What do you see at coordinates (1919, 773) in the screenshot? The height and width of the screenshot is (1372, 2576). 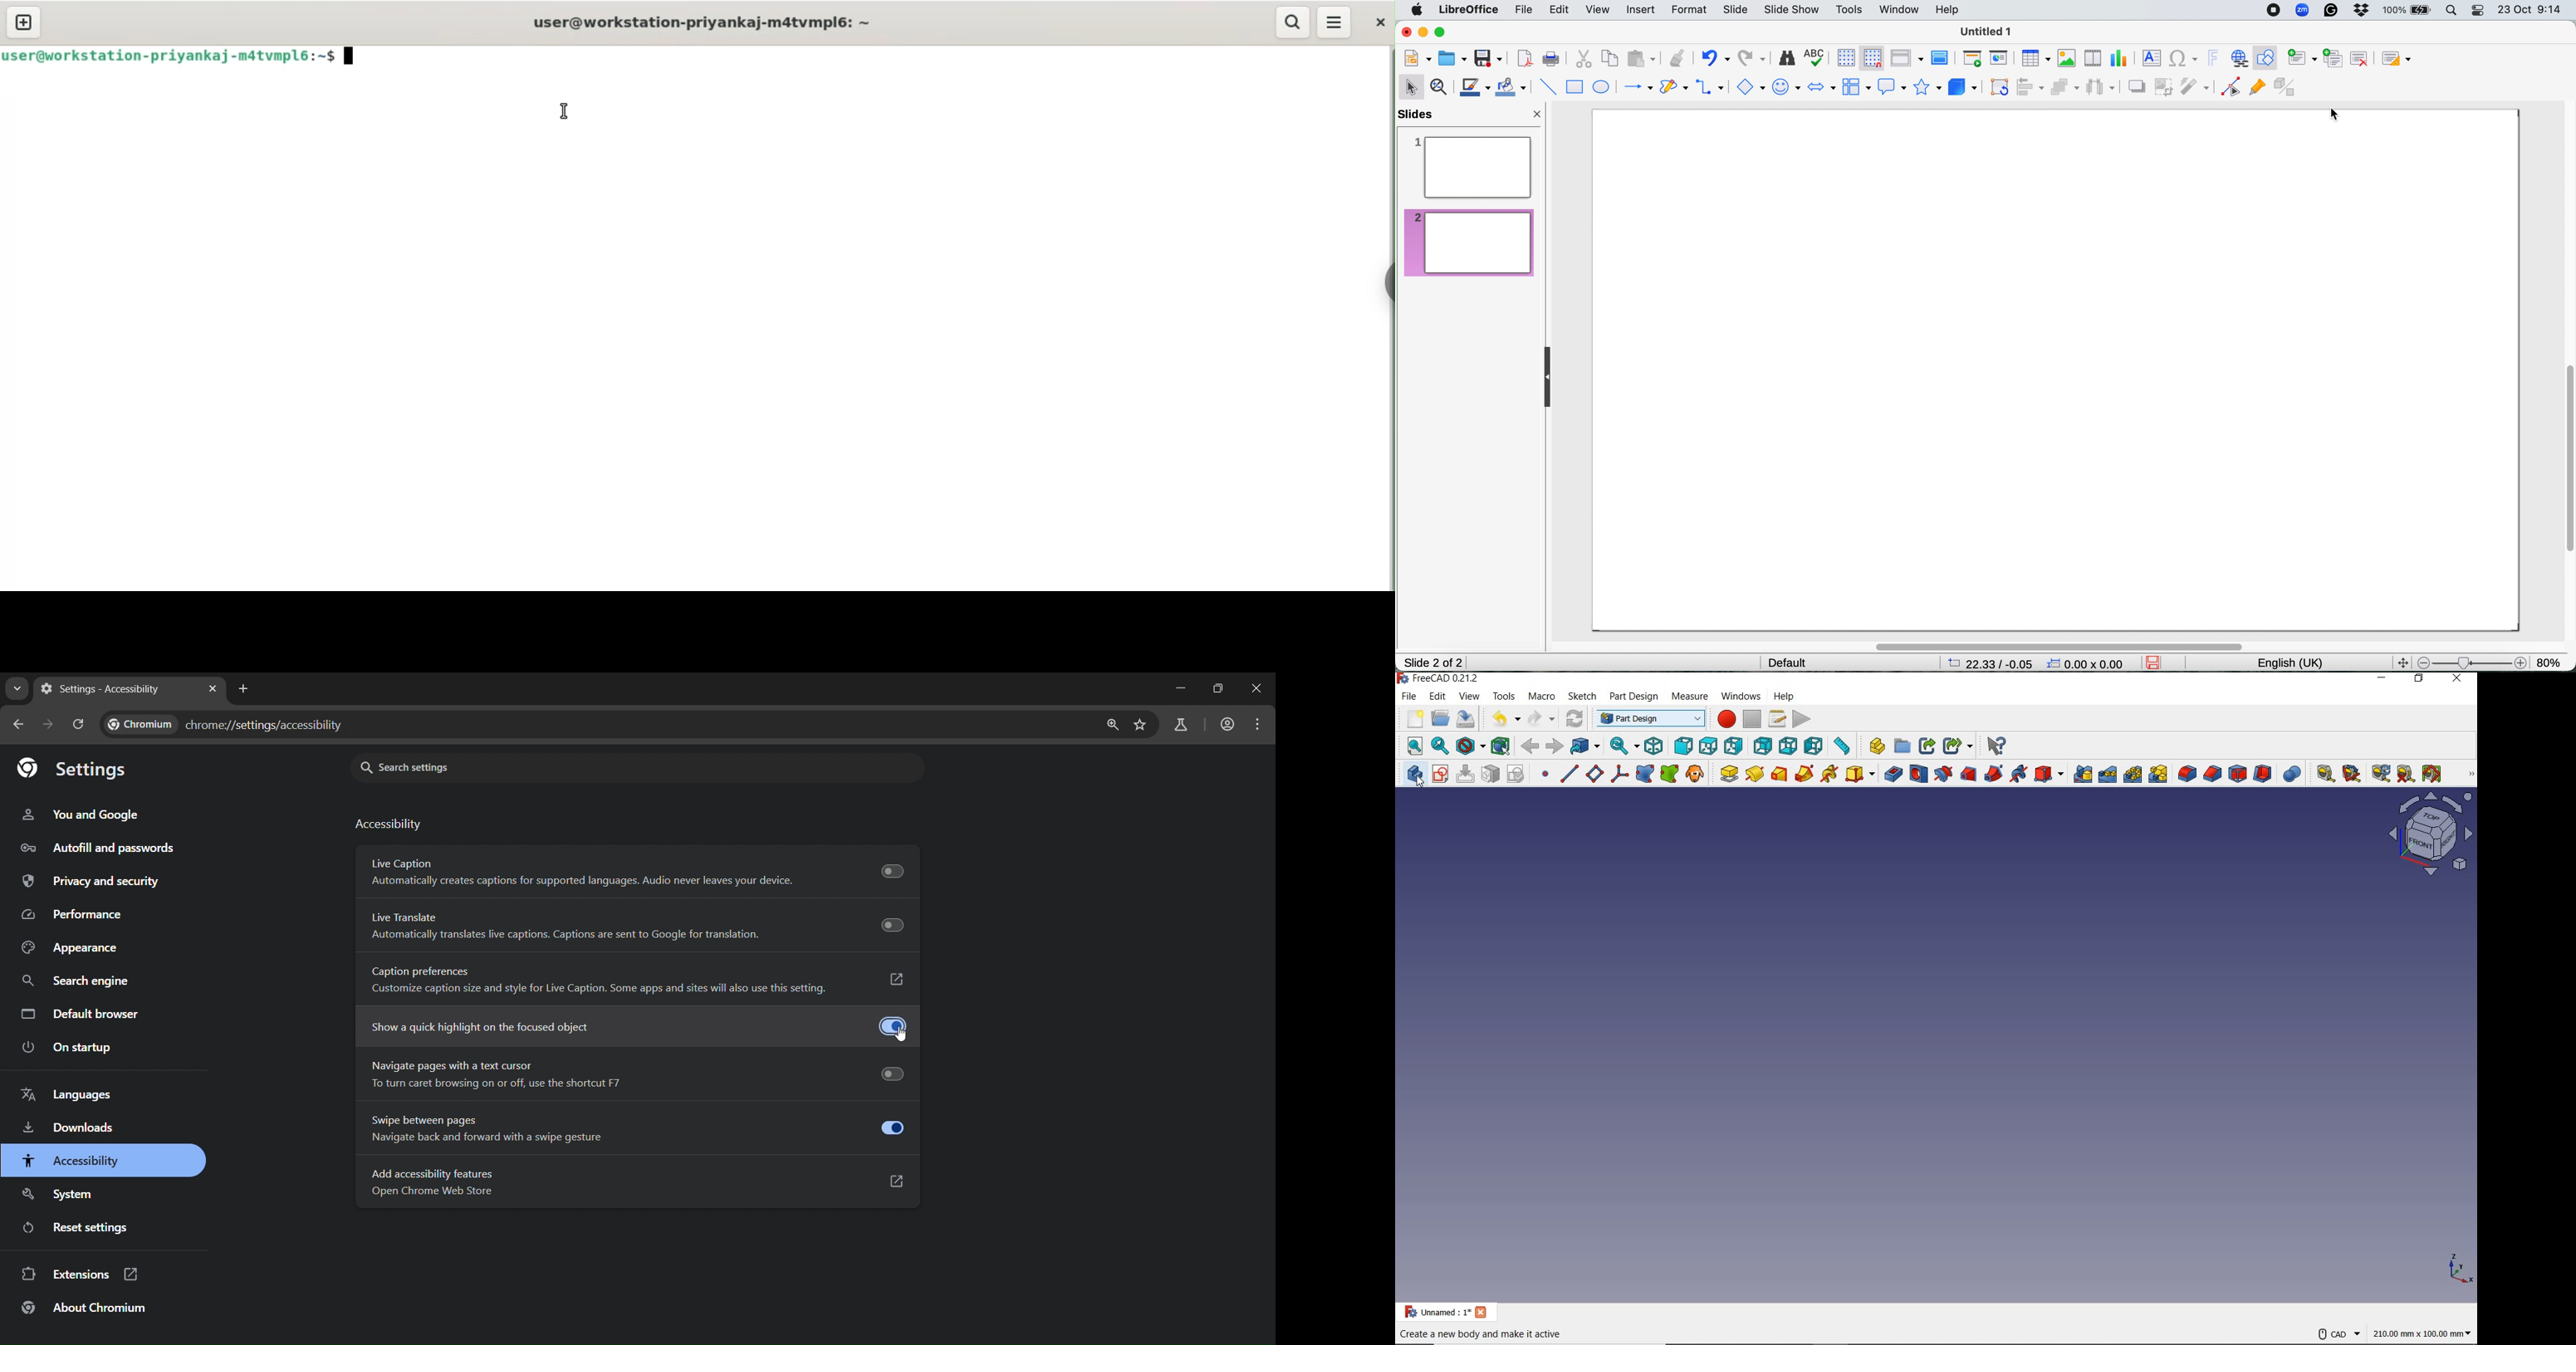 I see `HOLE` at bounding box center [1919, 773].